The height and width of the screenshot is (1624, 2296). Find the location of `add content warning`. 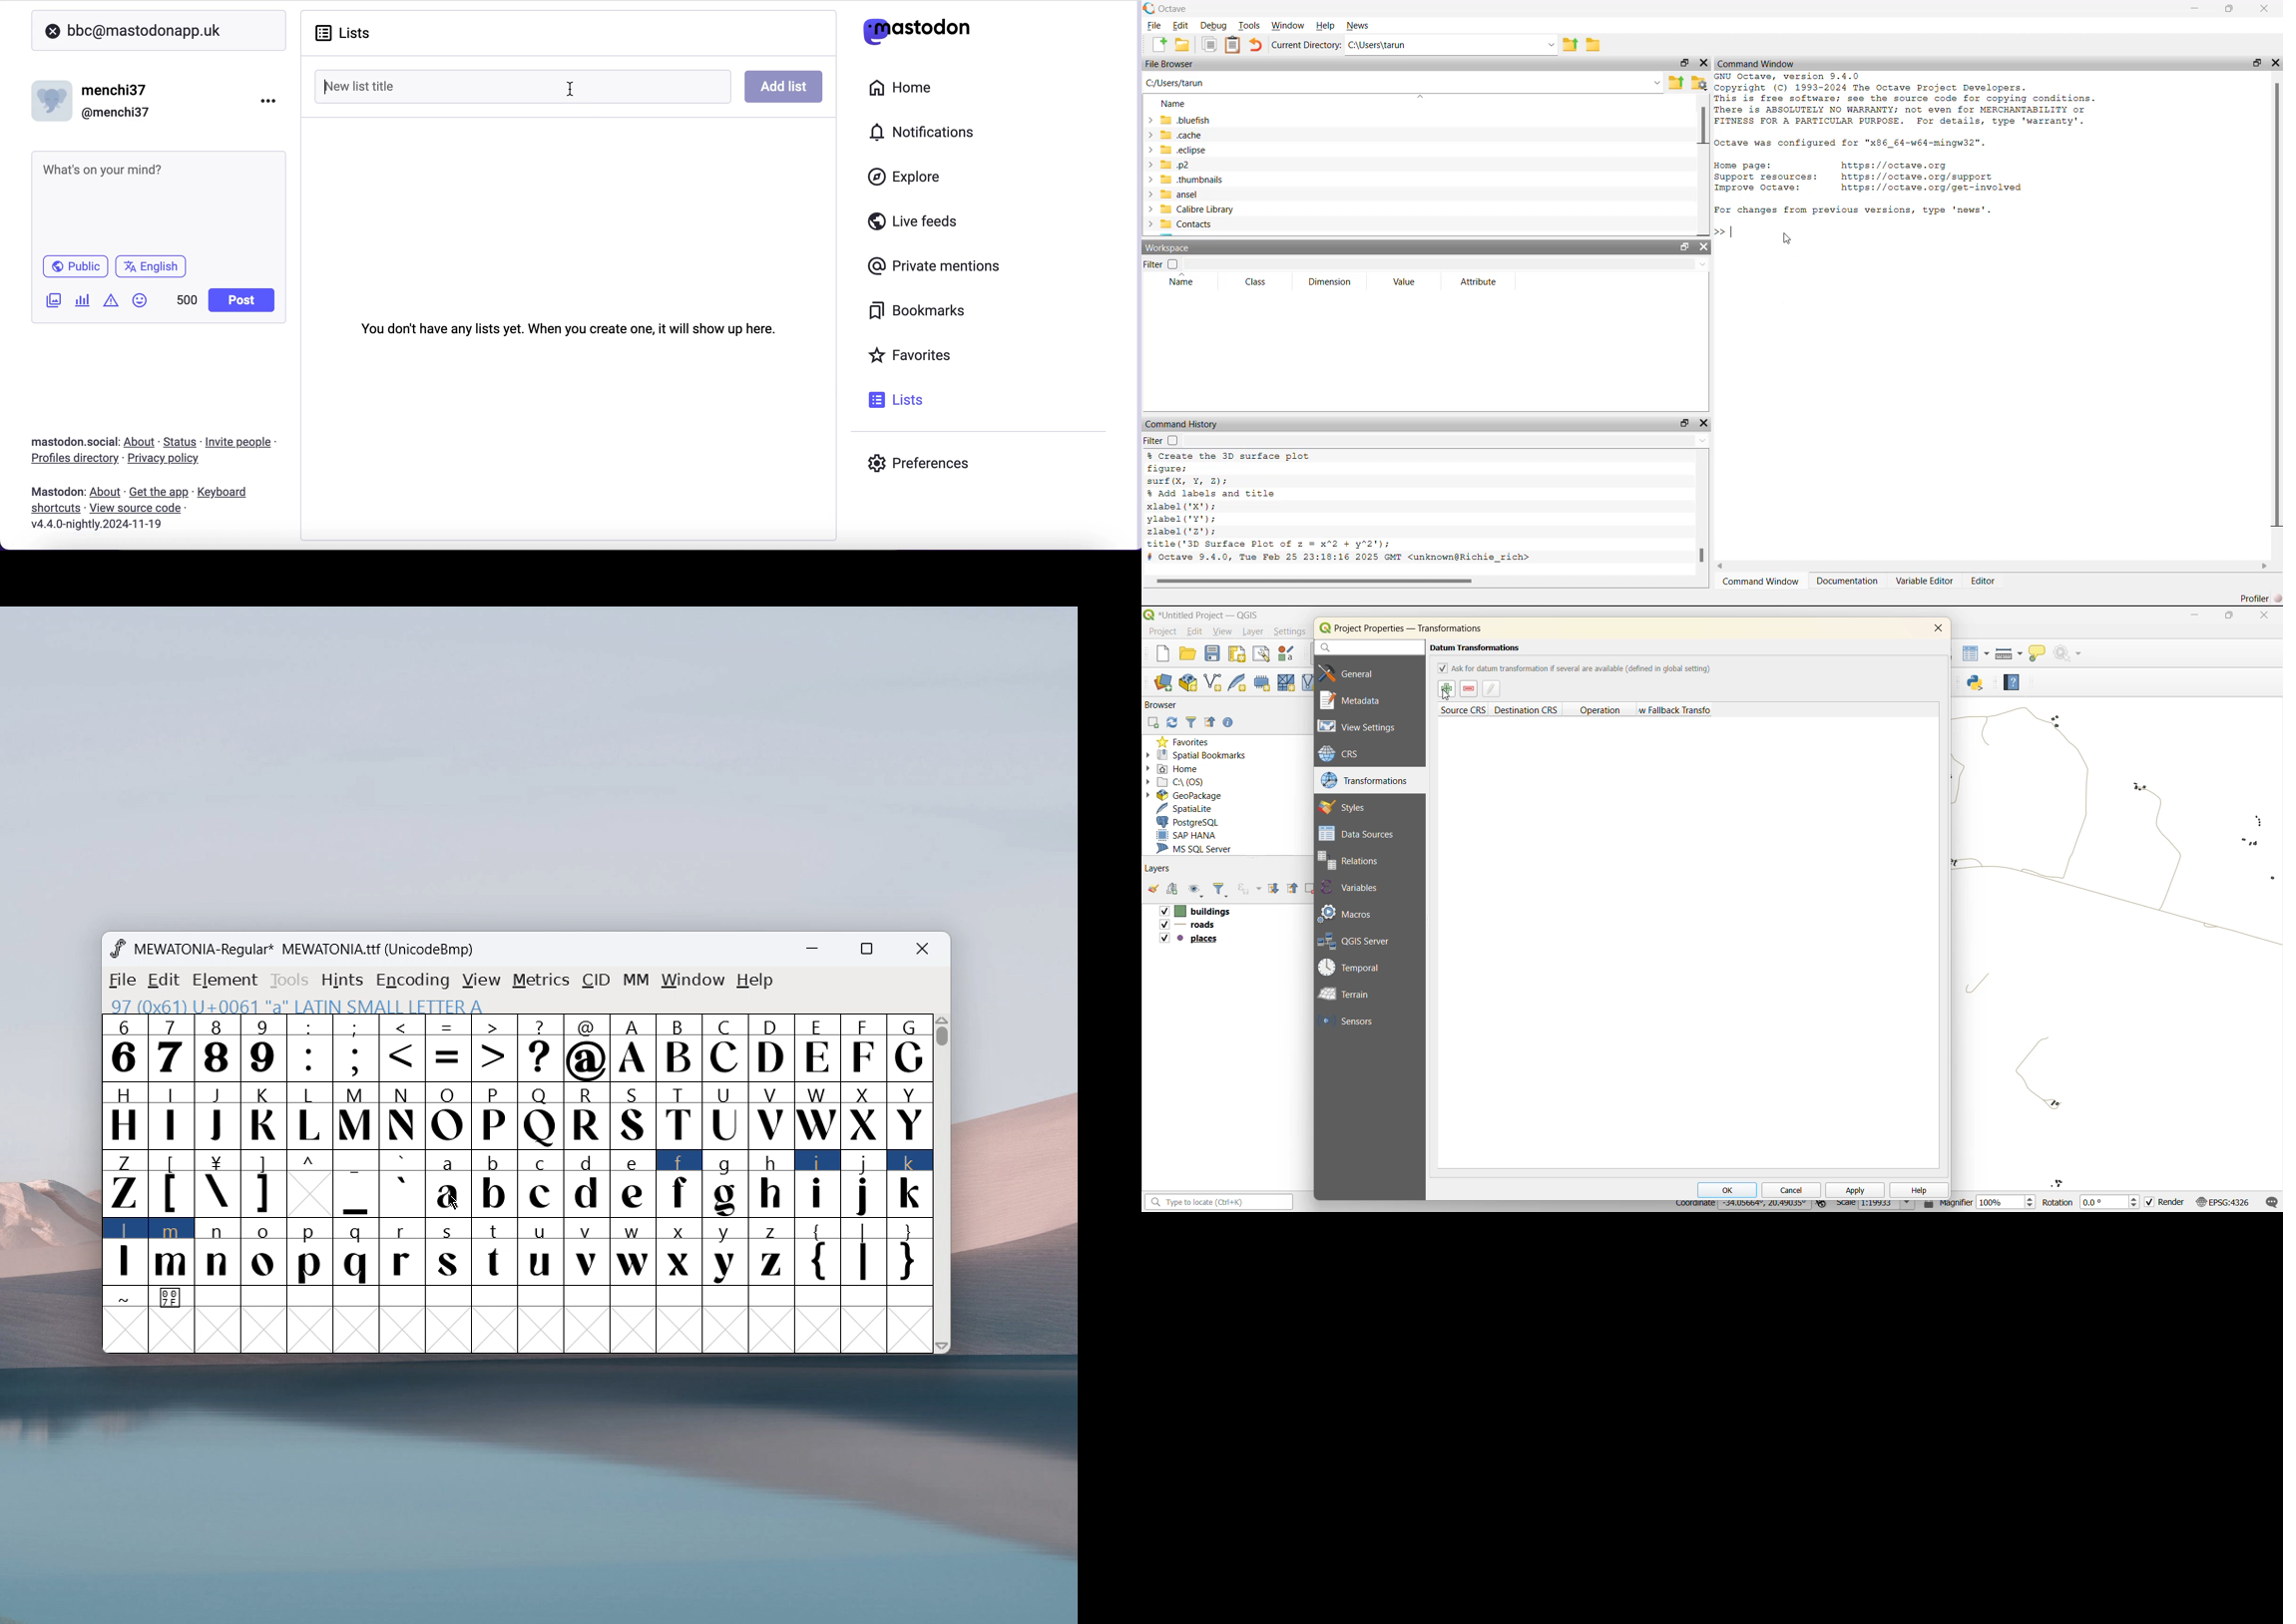

add content warning is located at coordinates (113, 302).